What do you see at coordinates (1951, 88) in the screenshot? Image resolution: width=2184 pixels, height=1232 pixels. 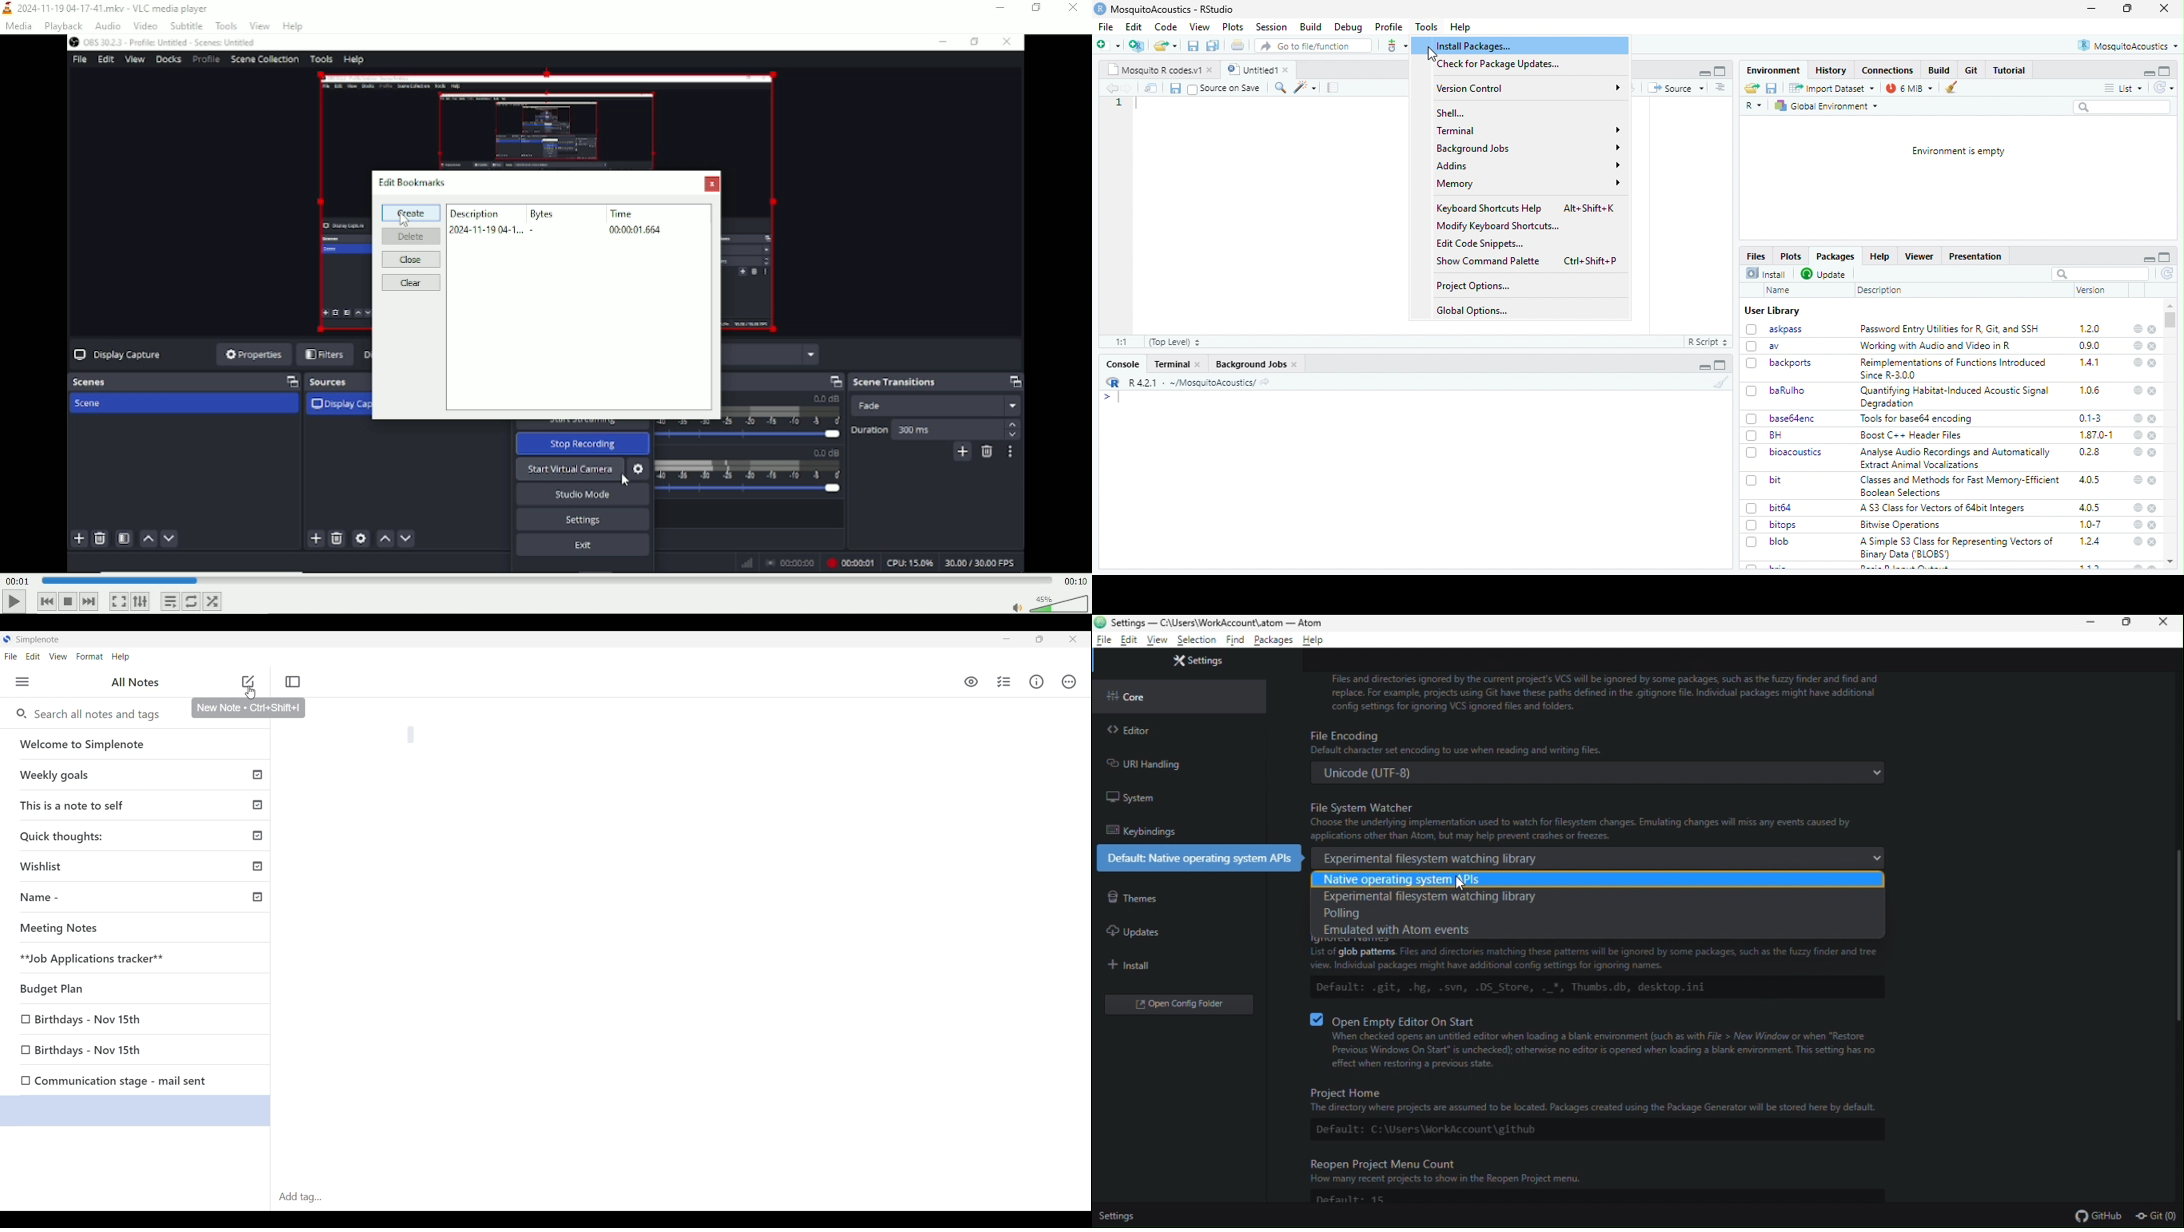 I see `clean` at bounding box center [1951, 88].